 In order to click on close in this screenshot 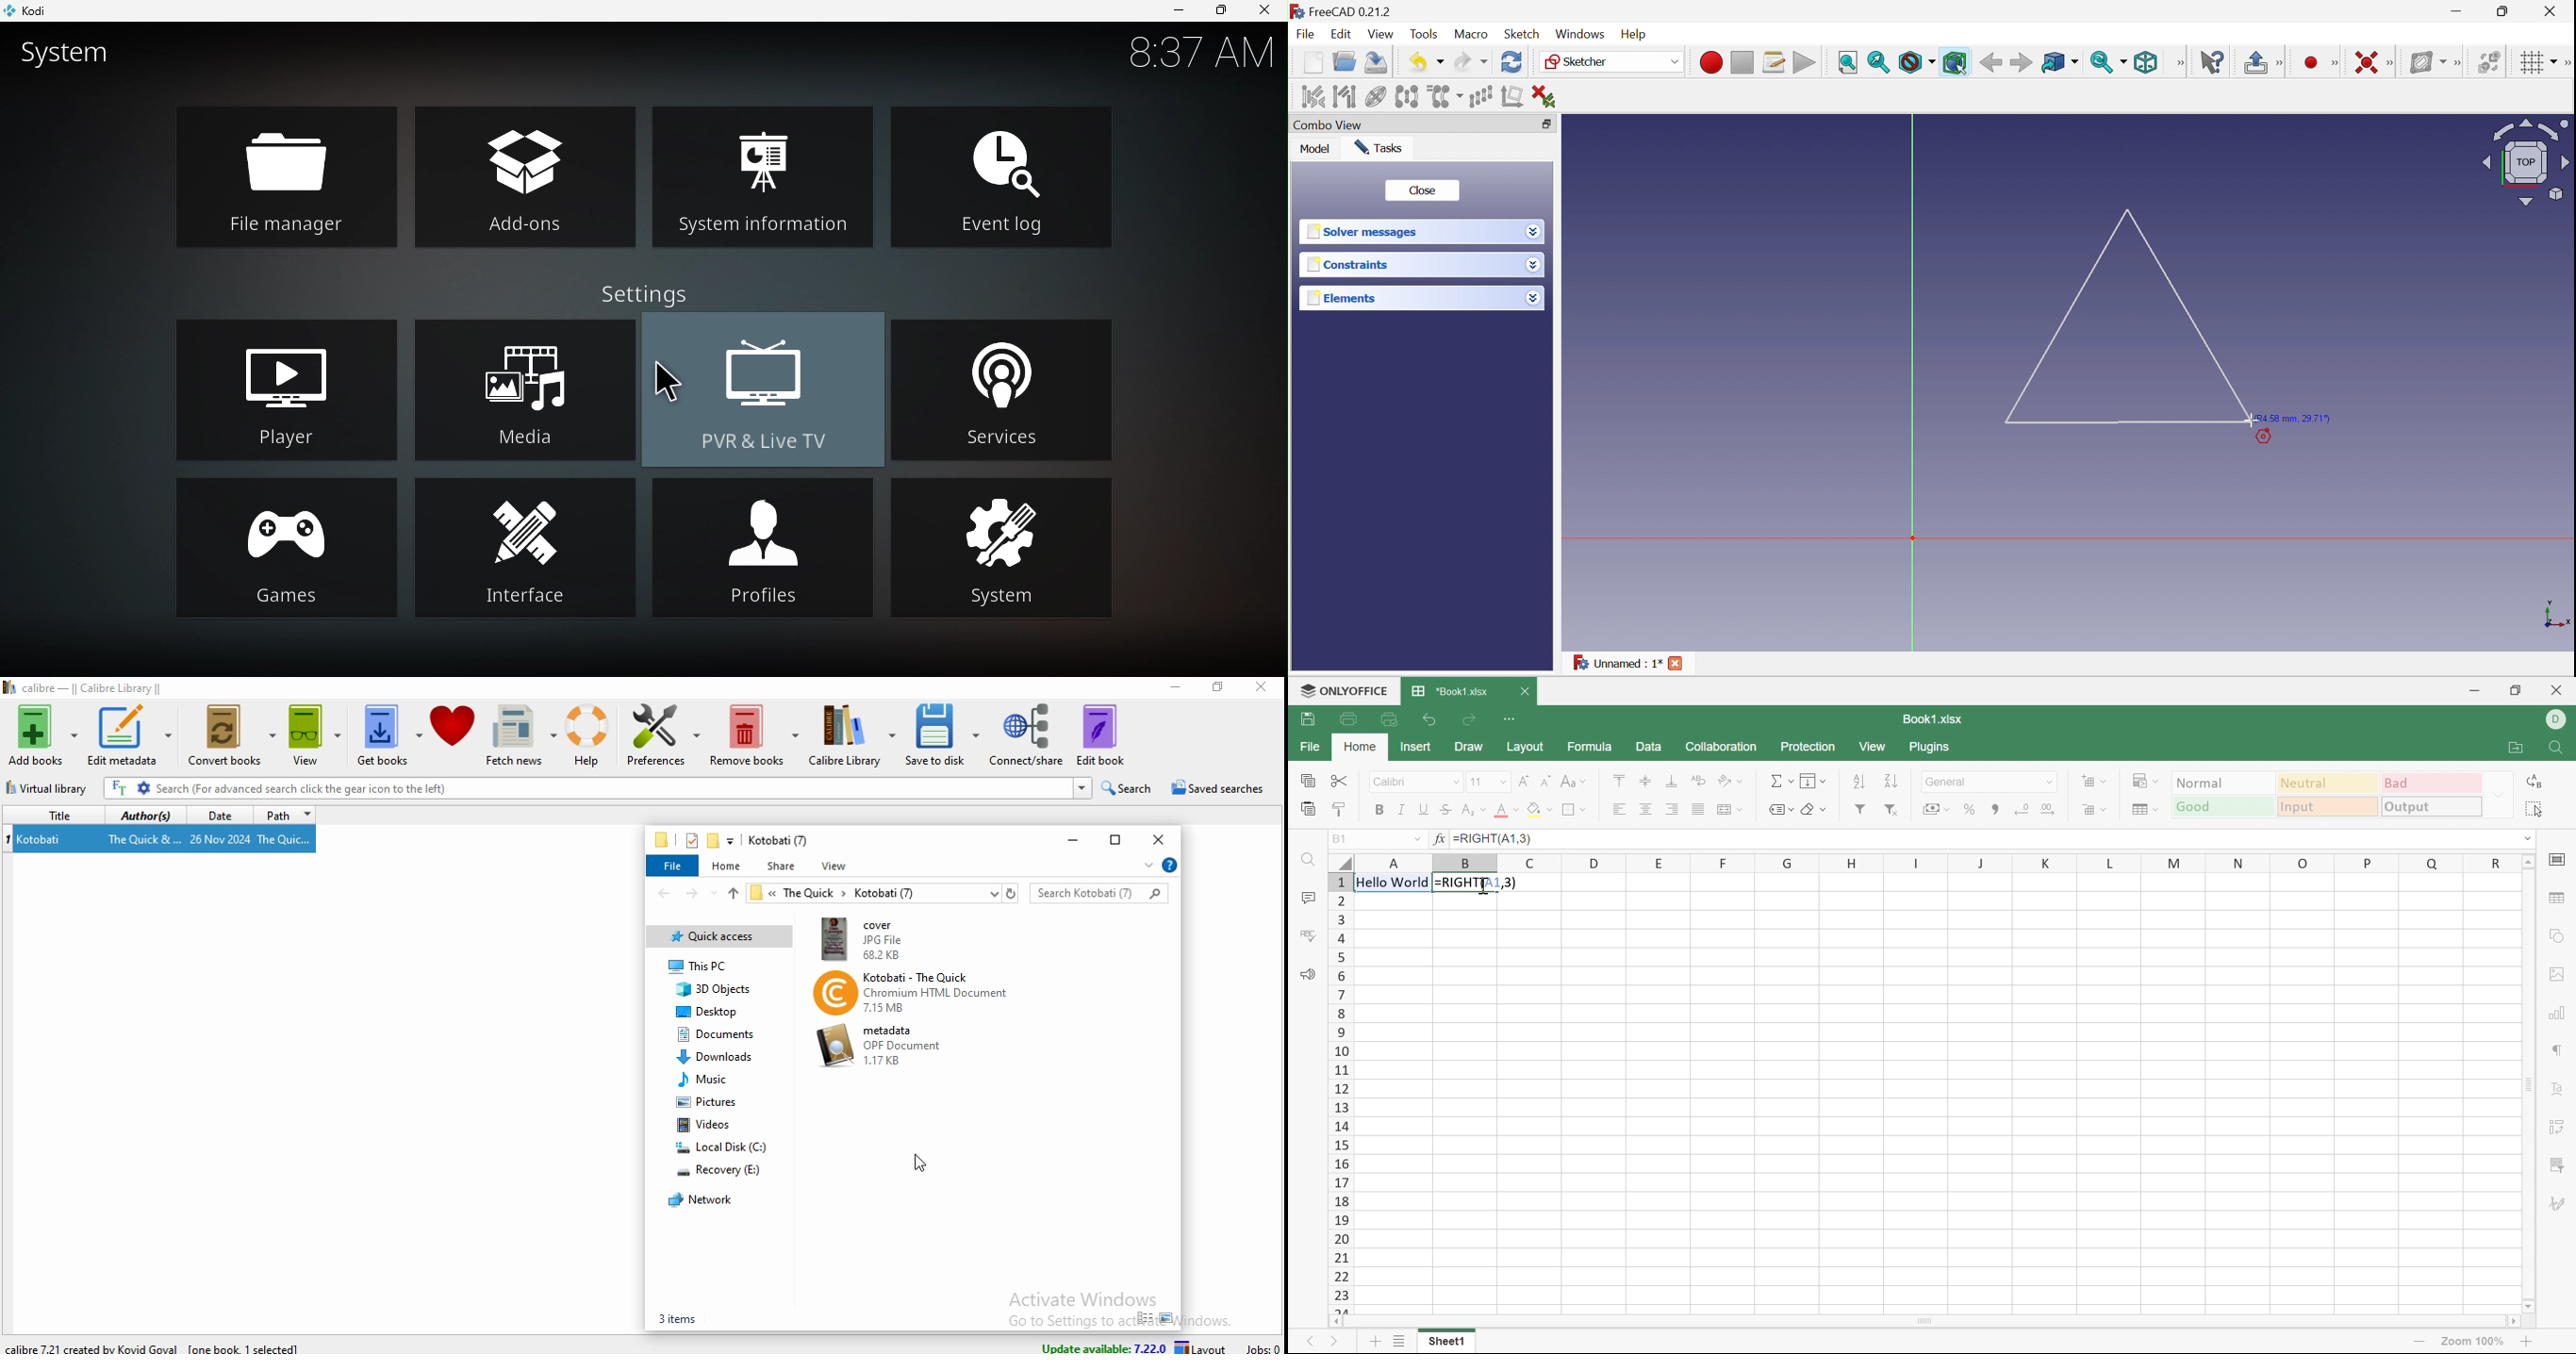, I will do `click(1267, 12)`.